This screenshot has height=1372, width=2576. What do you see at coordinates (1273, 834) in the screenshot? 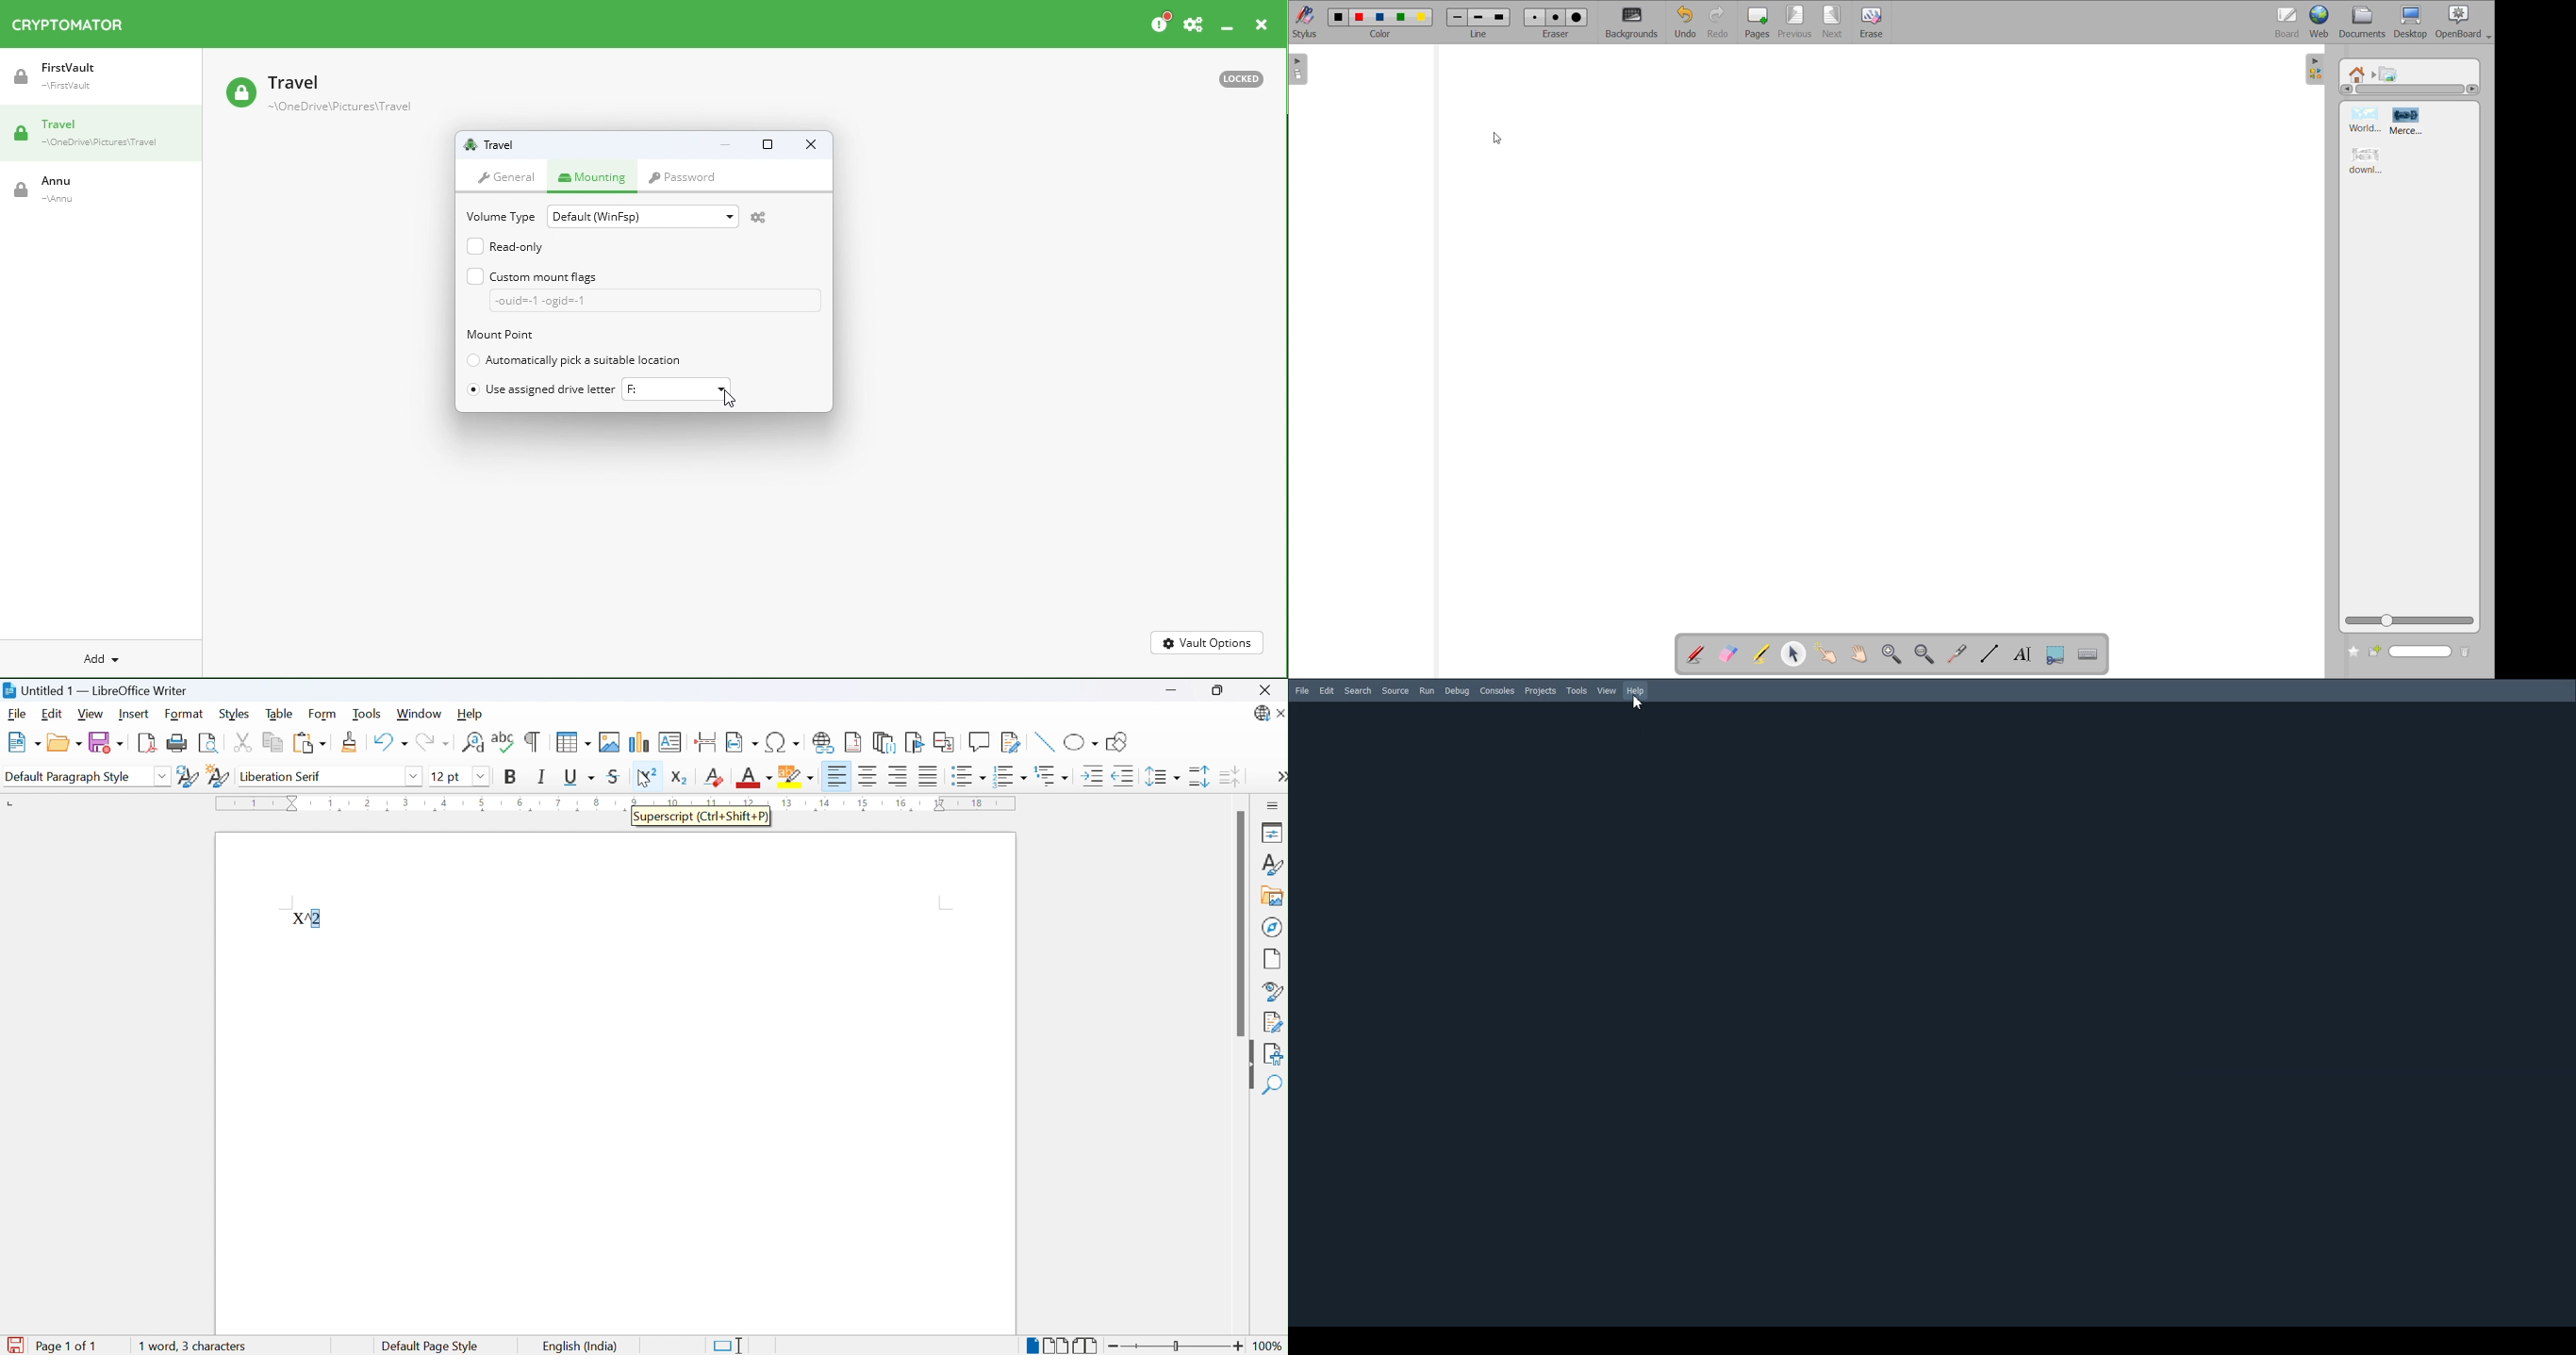
I see `Properties` at bounding box center [1273, 834].